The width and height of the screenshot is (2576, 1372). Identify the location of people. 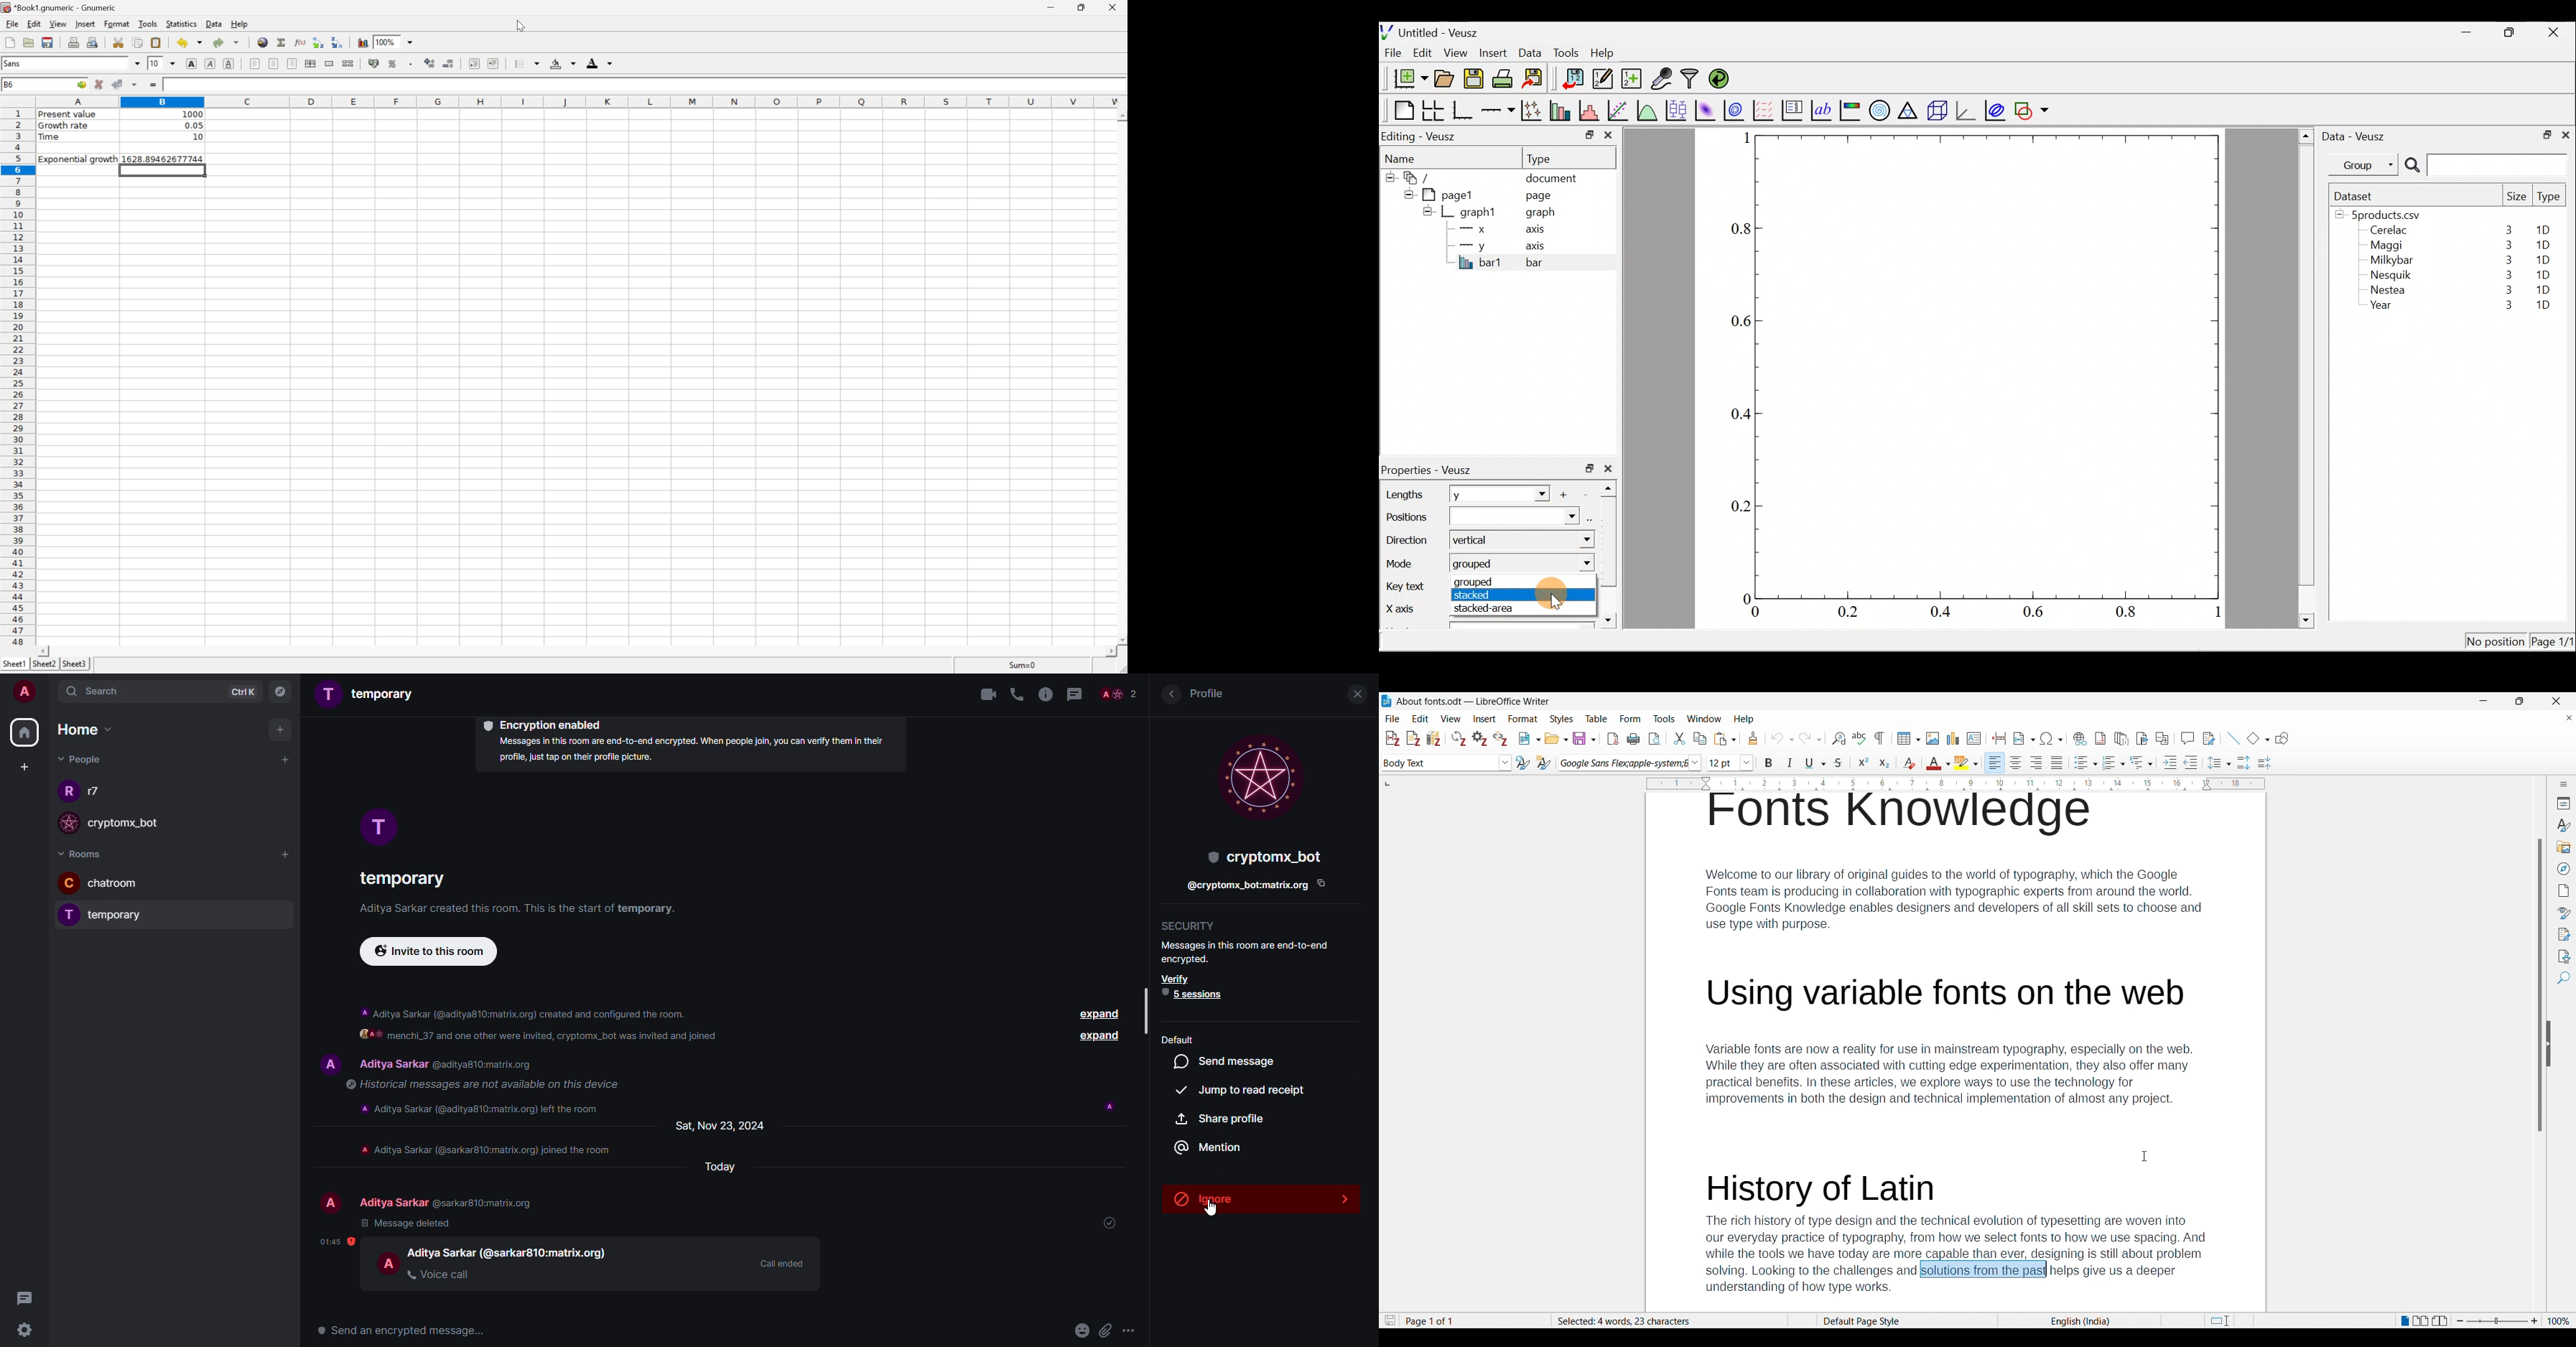
(510, 1252).